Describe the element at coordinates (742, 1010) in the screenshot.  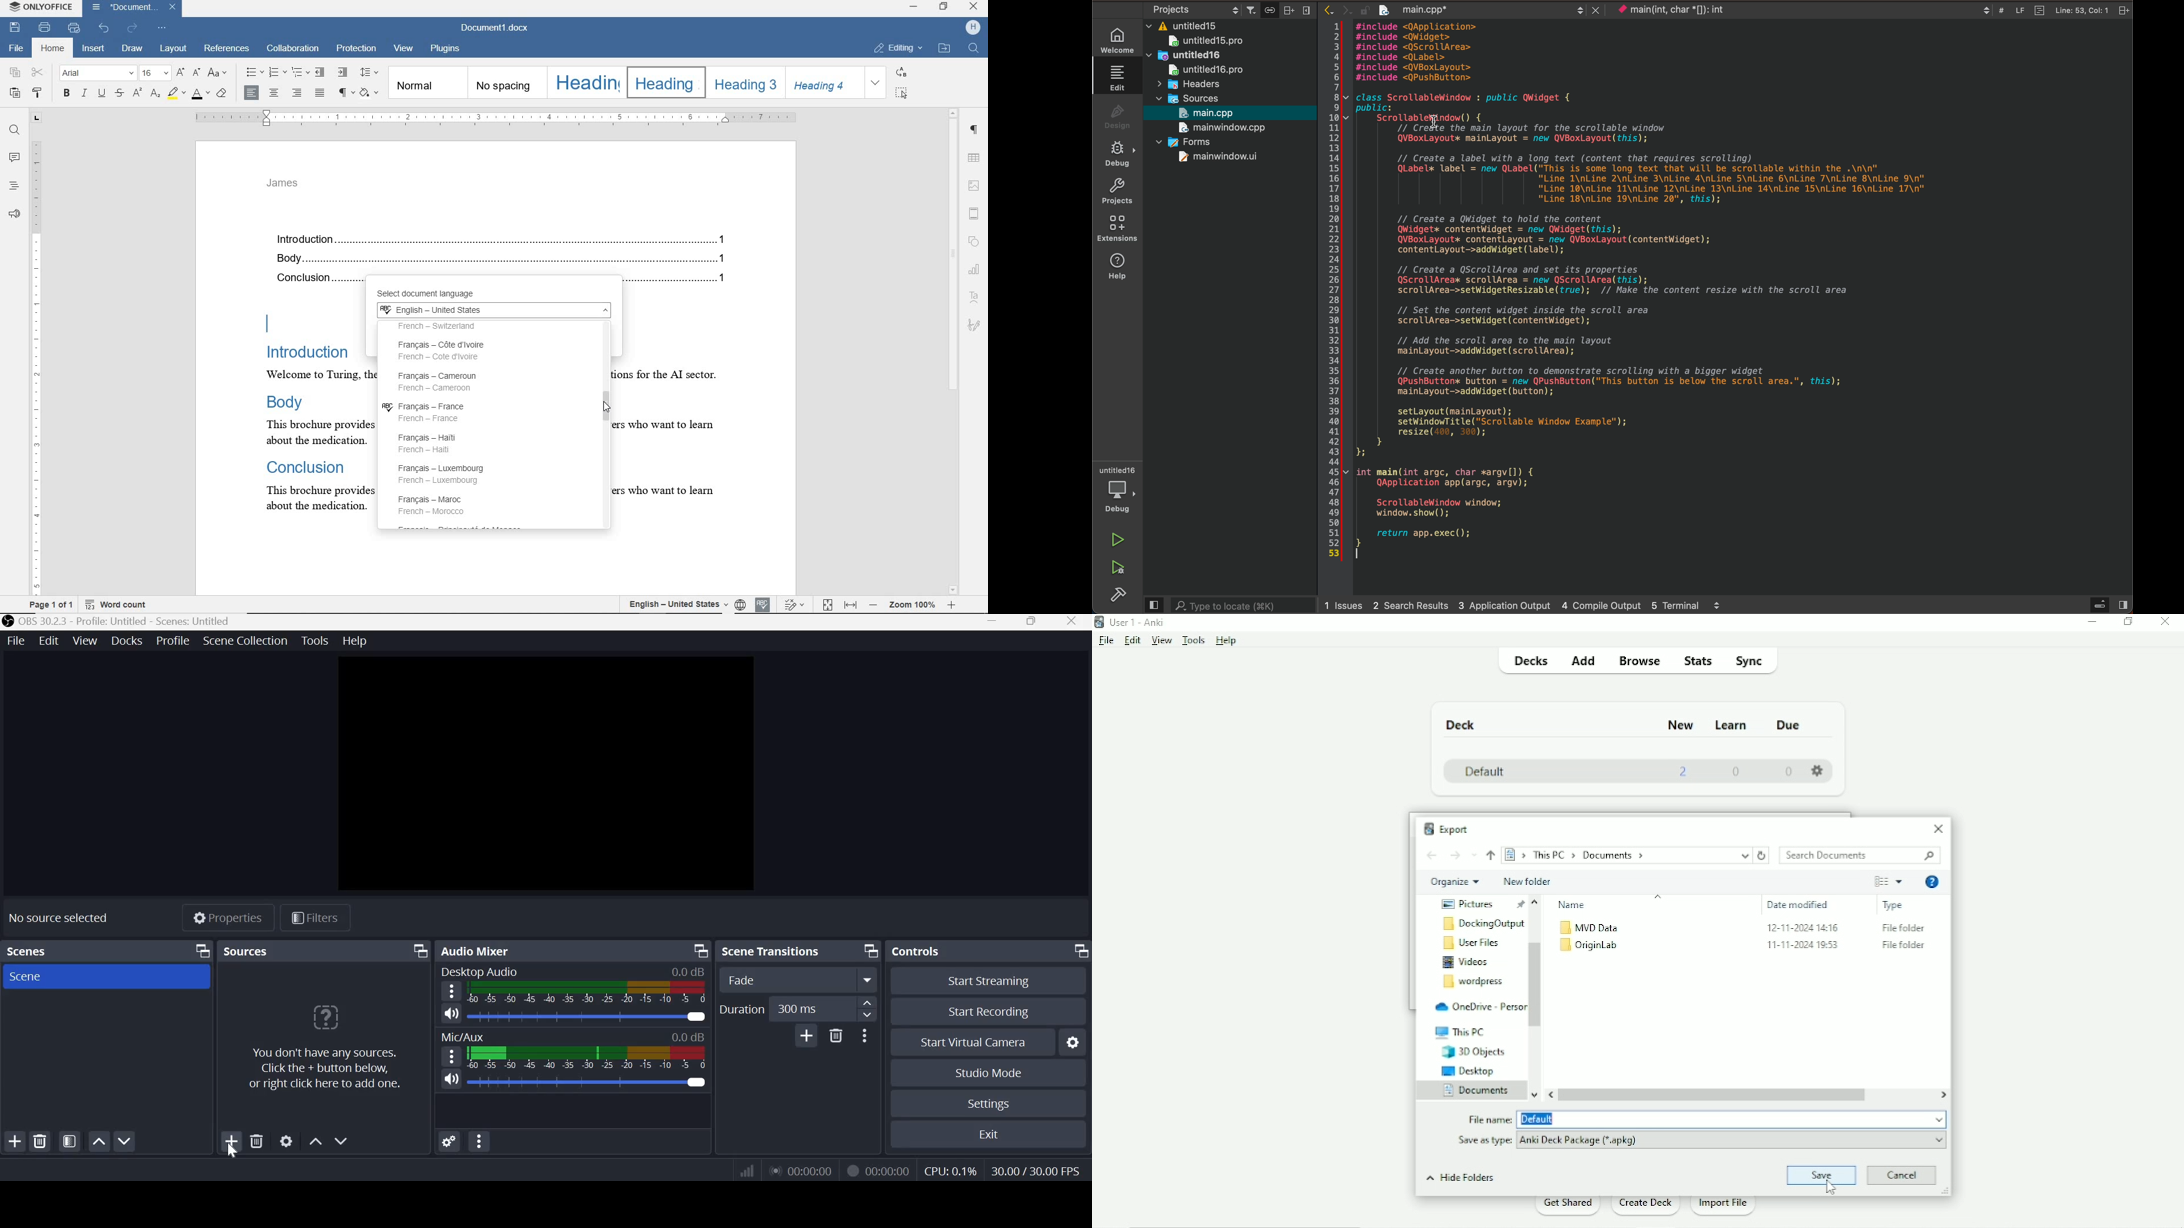
I see `Duration` at that location.